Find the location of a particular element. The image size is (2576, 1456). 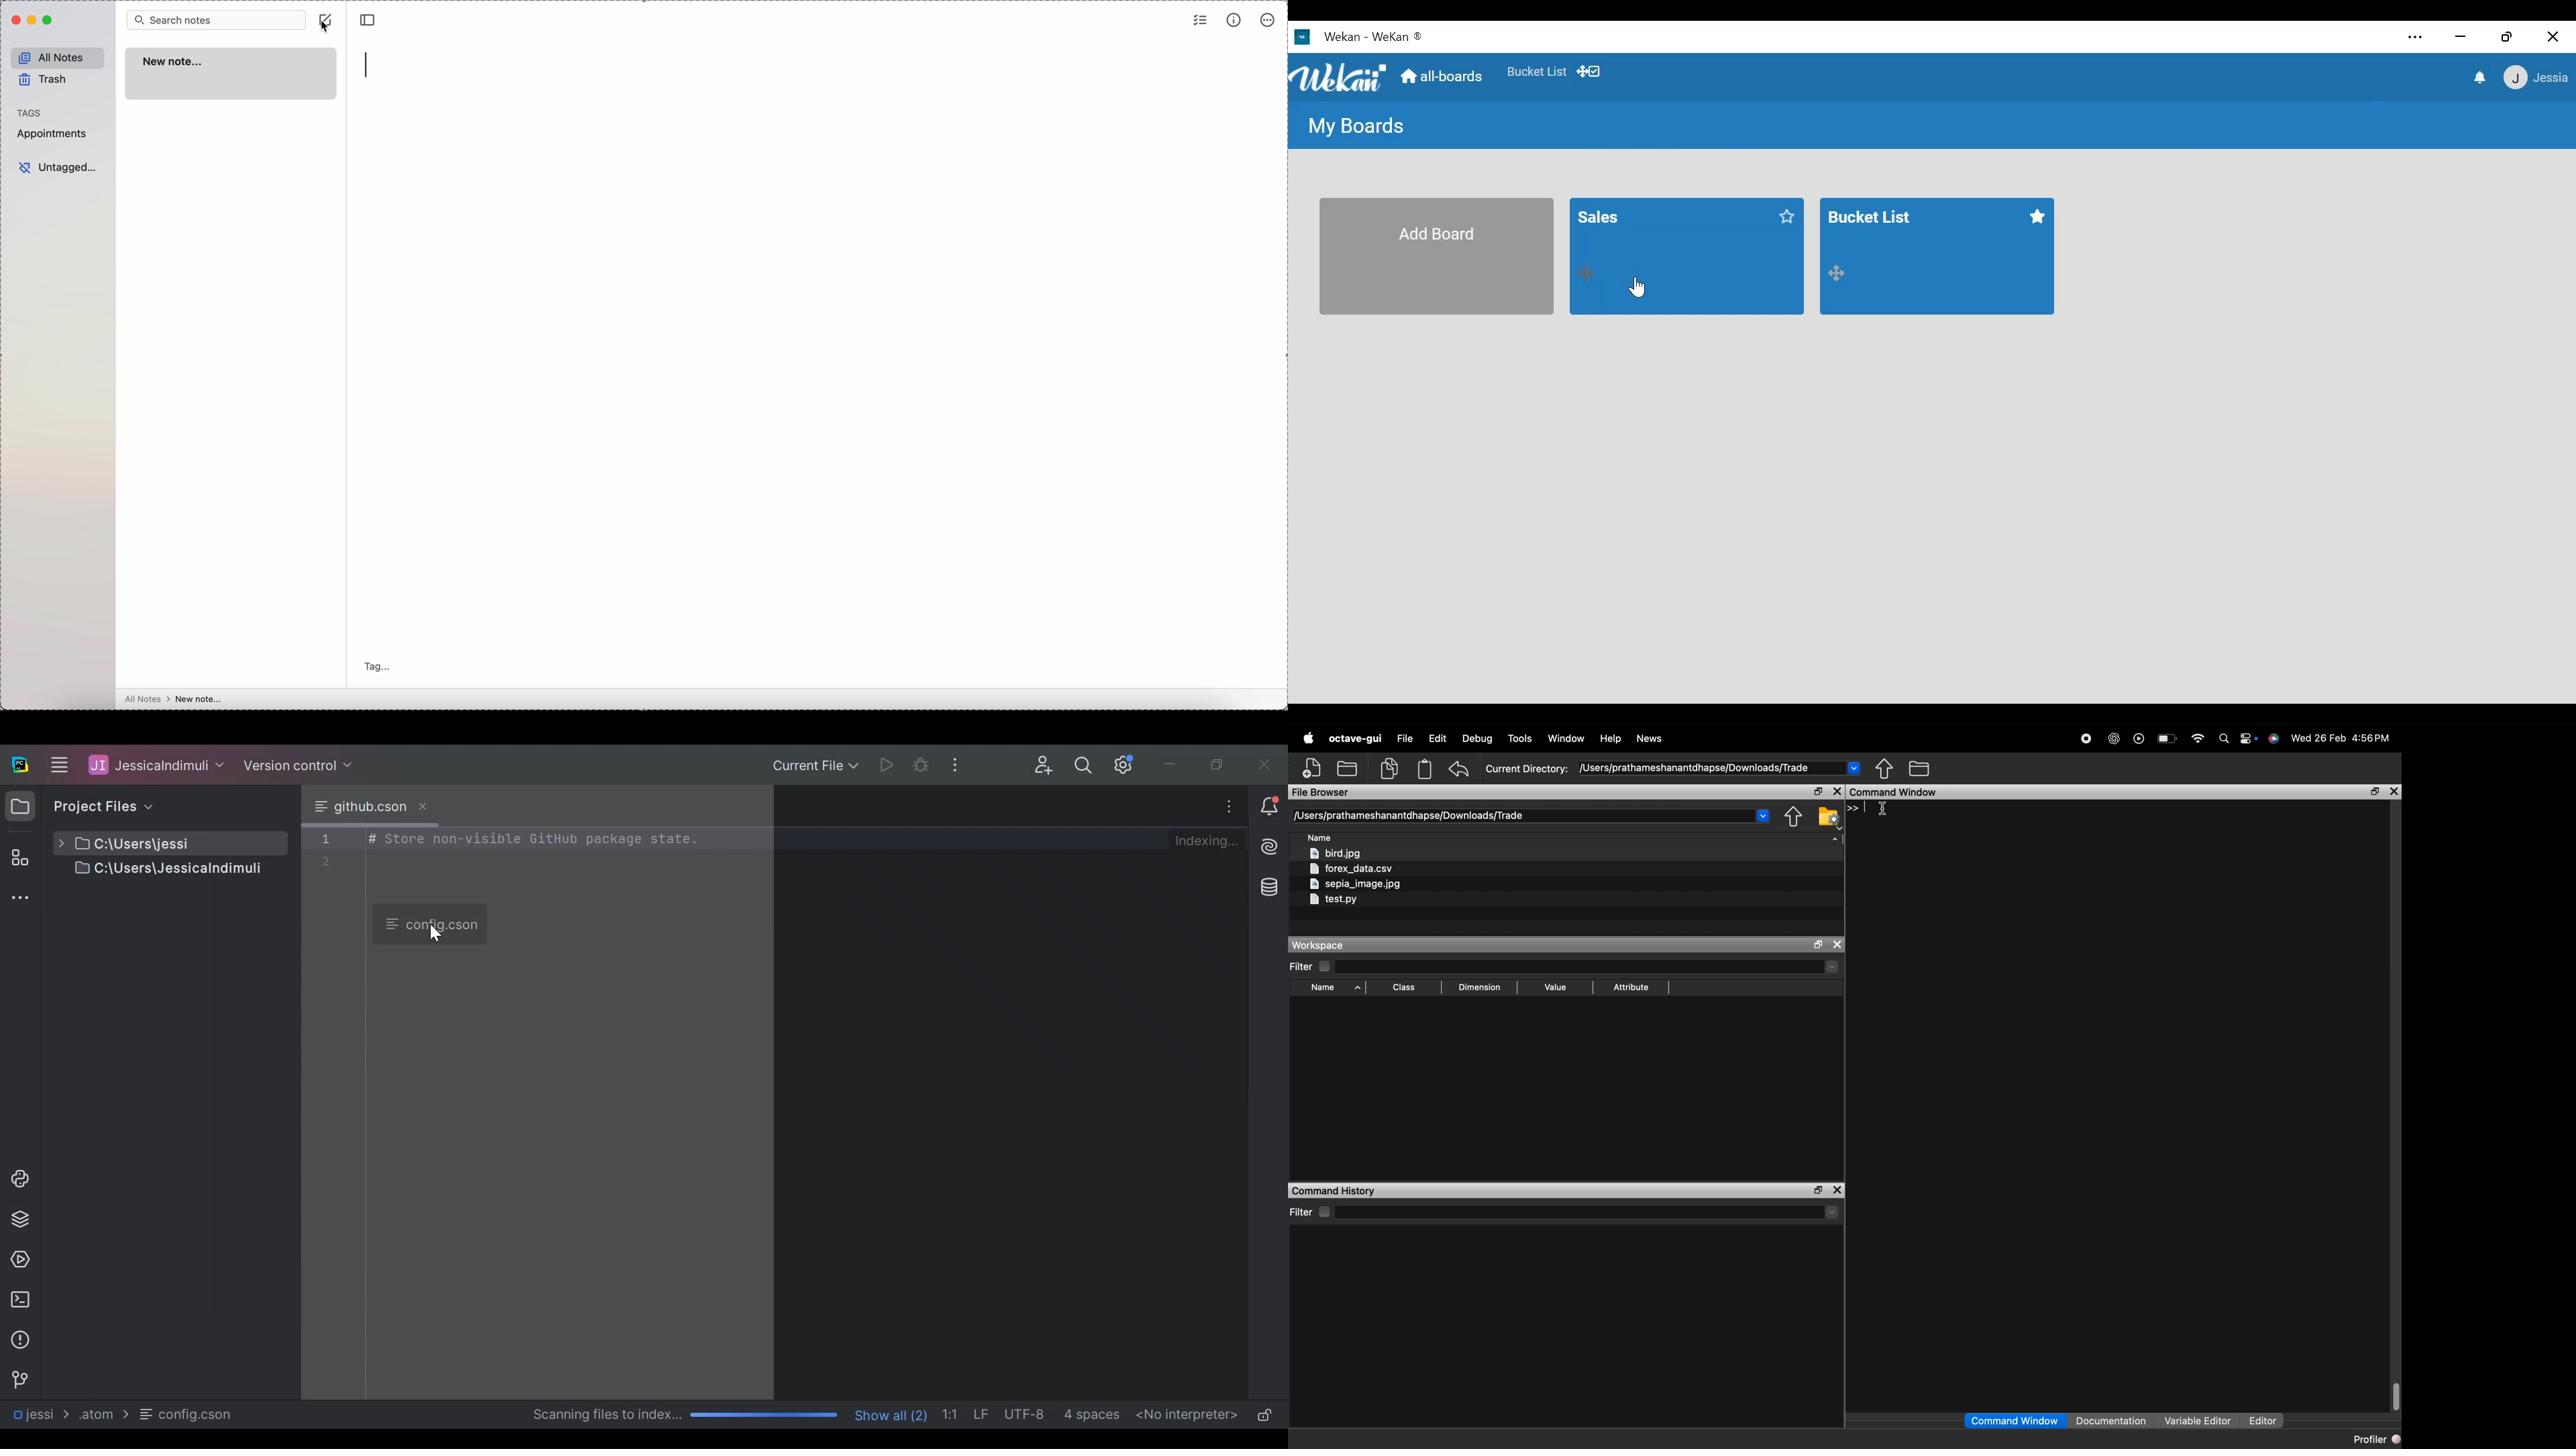

search is located at coordinates (2225, 740).